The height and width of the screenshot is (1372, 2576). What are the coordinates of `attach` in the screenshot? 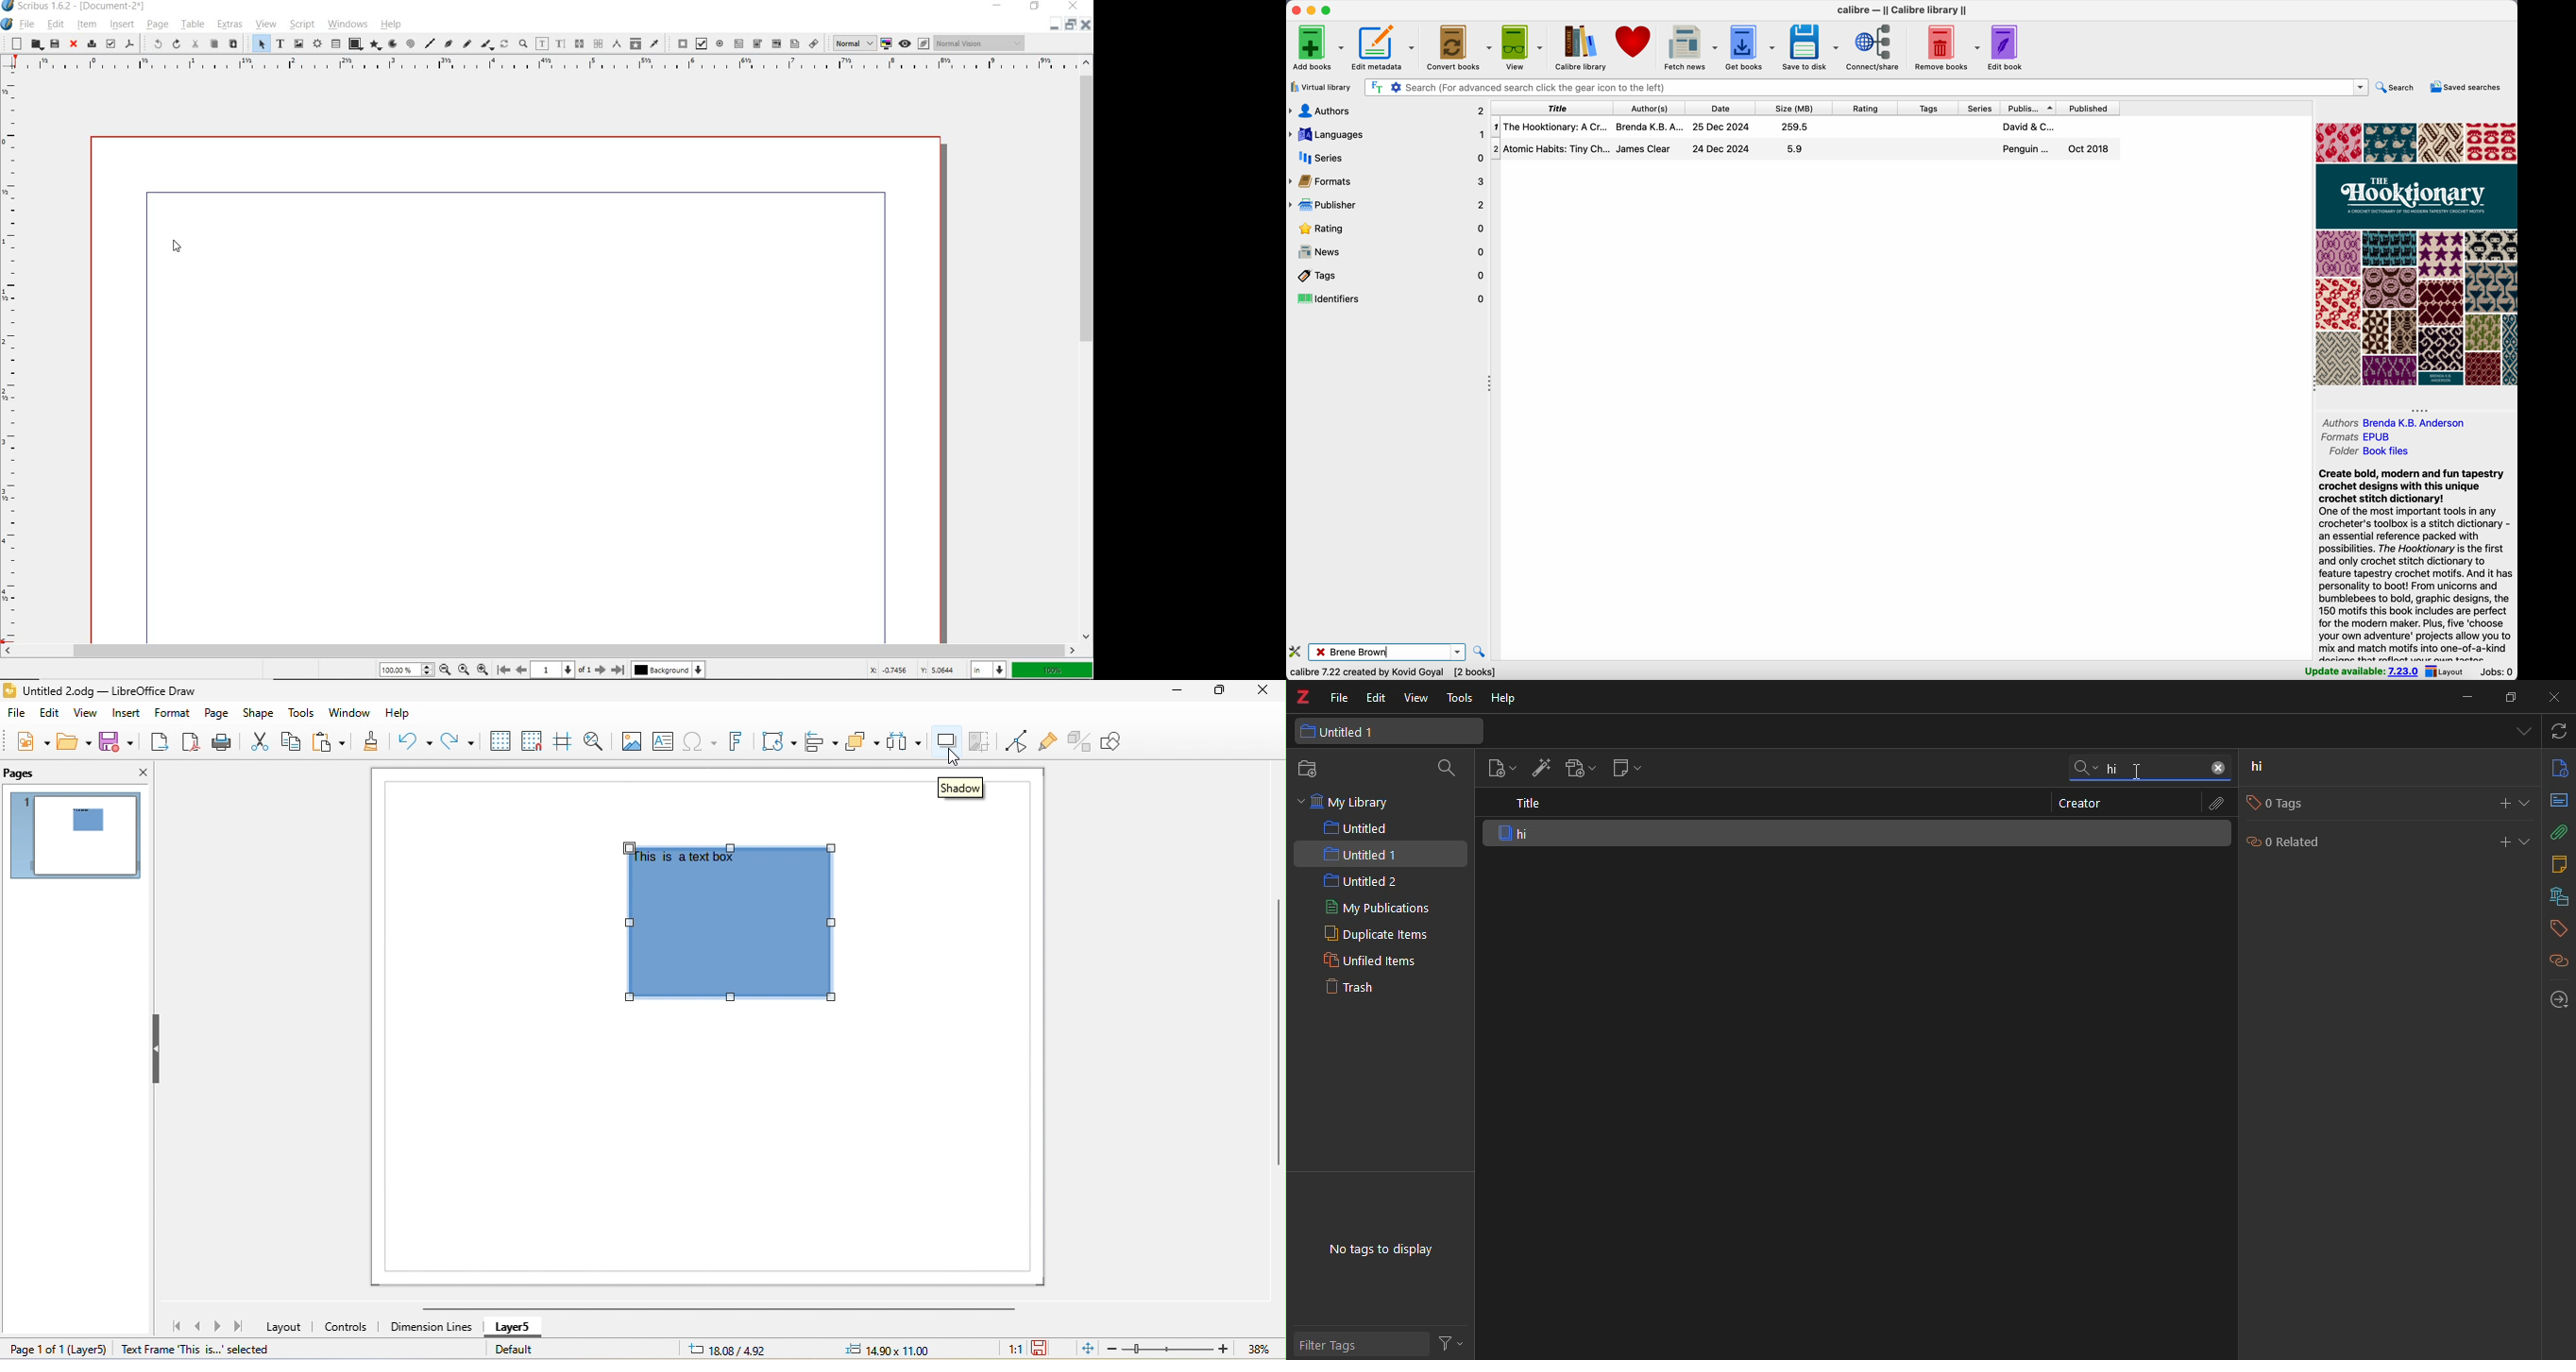 It's located at (2215, 803).